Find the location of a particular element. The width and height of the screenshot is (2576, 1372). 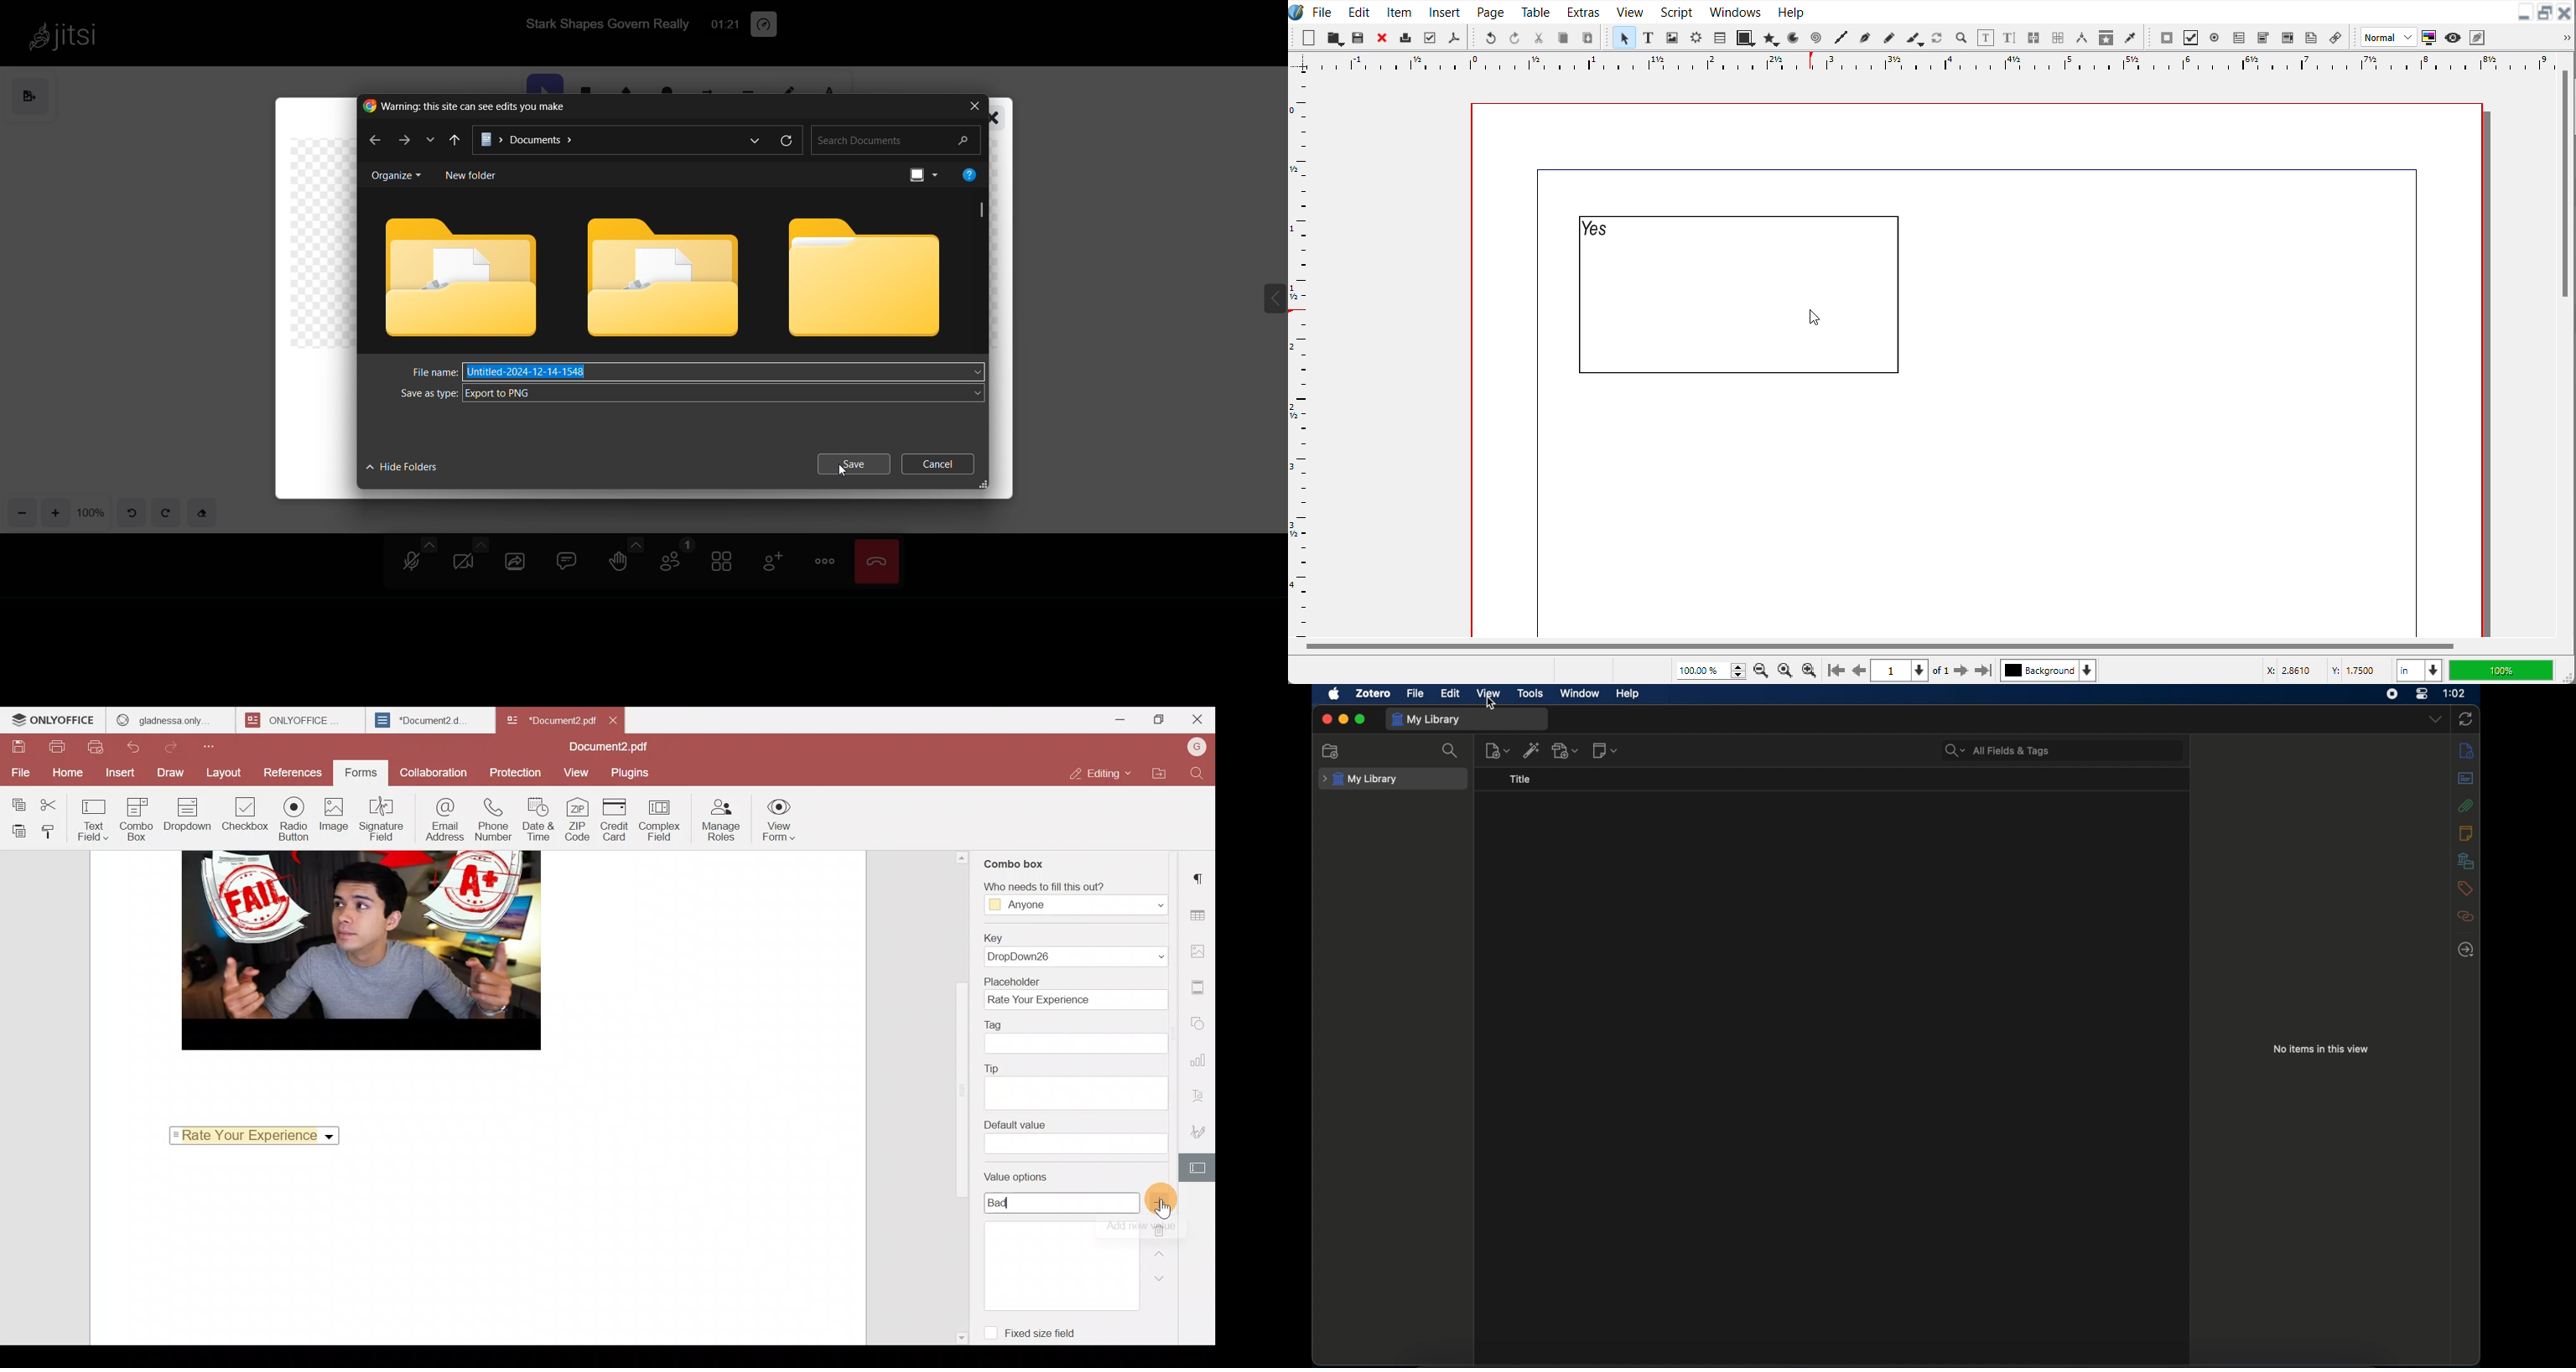

*Document2.d. is located at coordinates (422, 718).